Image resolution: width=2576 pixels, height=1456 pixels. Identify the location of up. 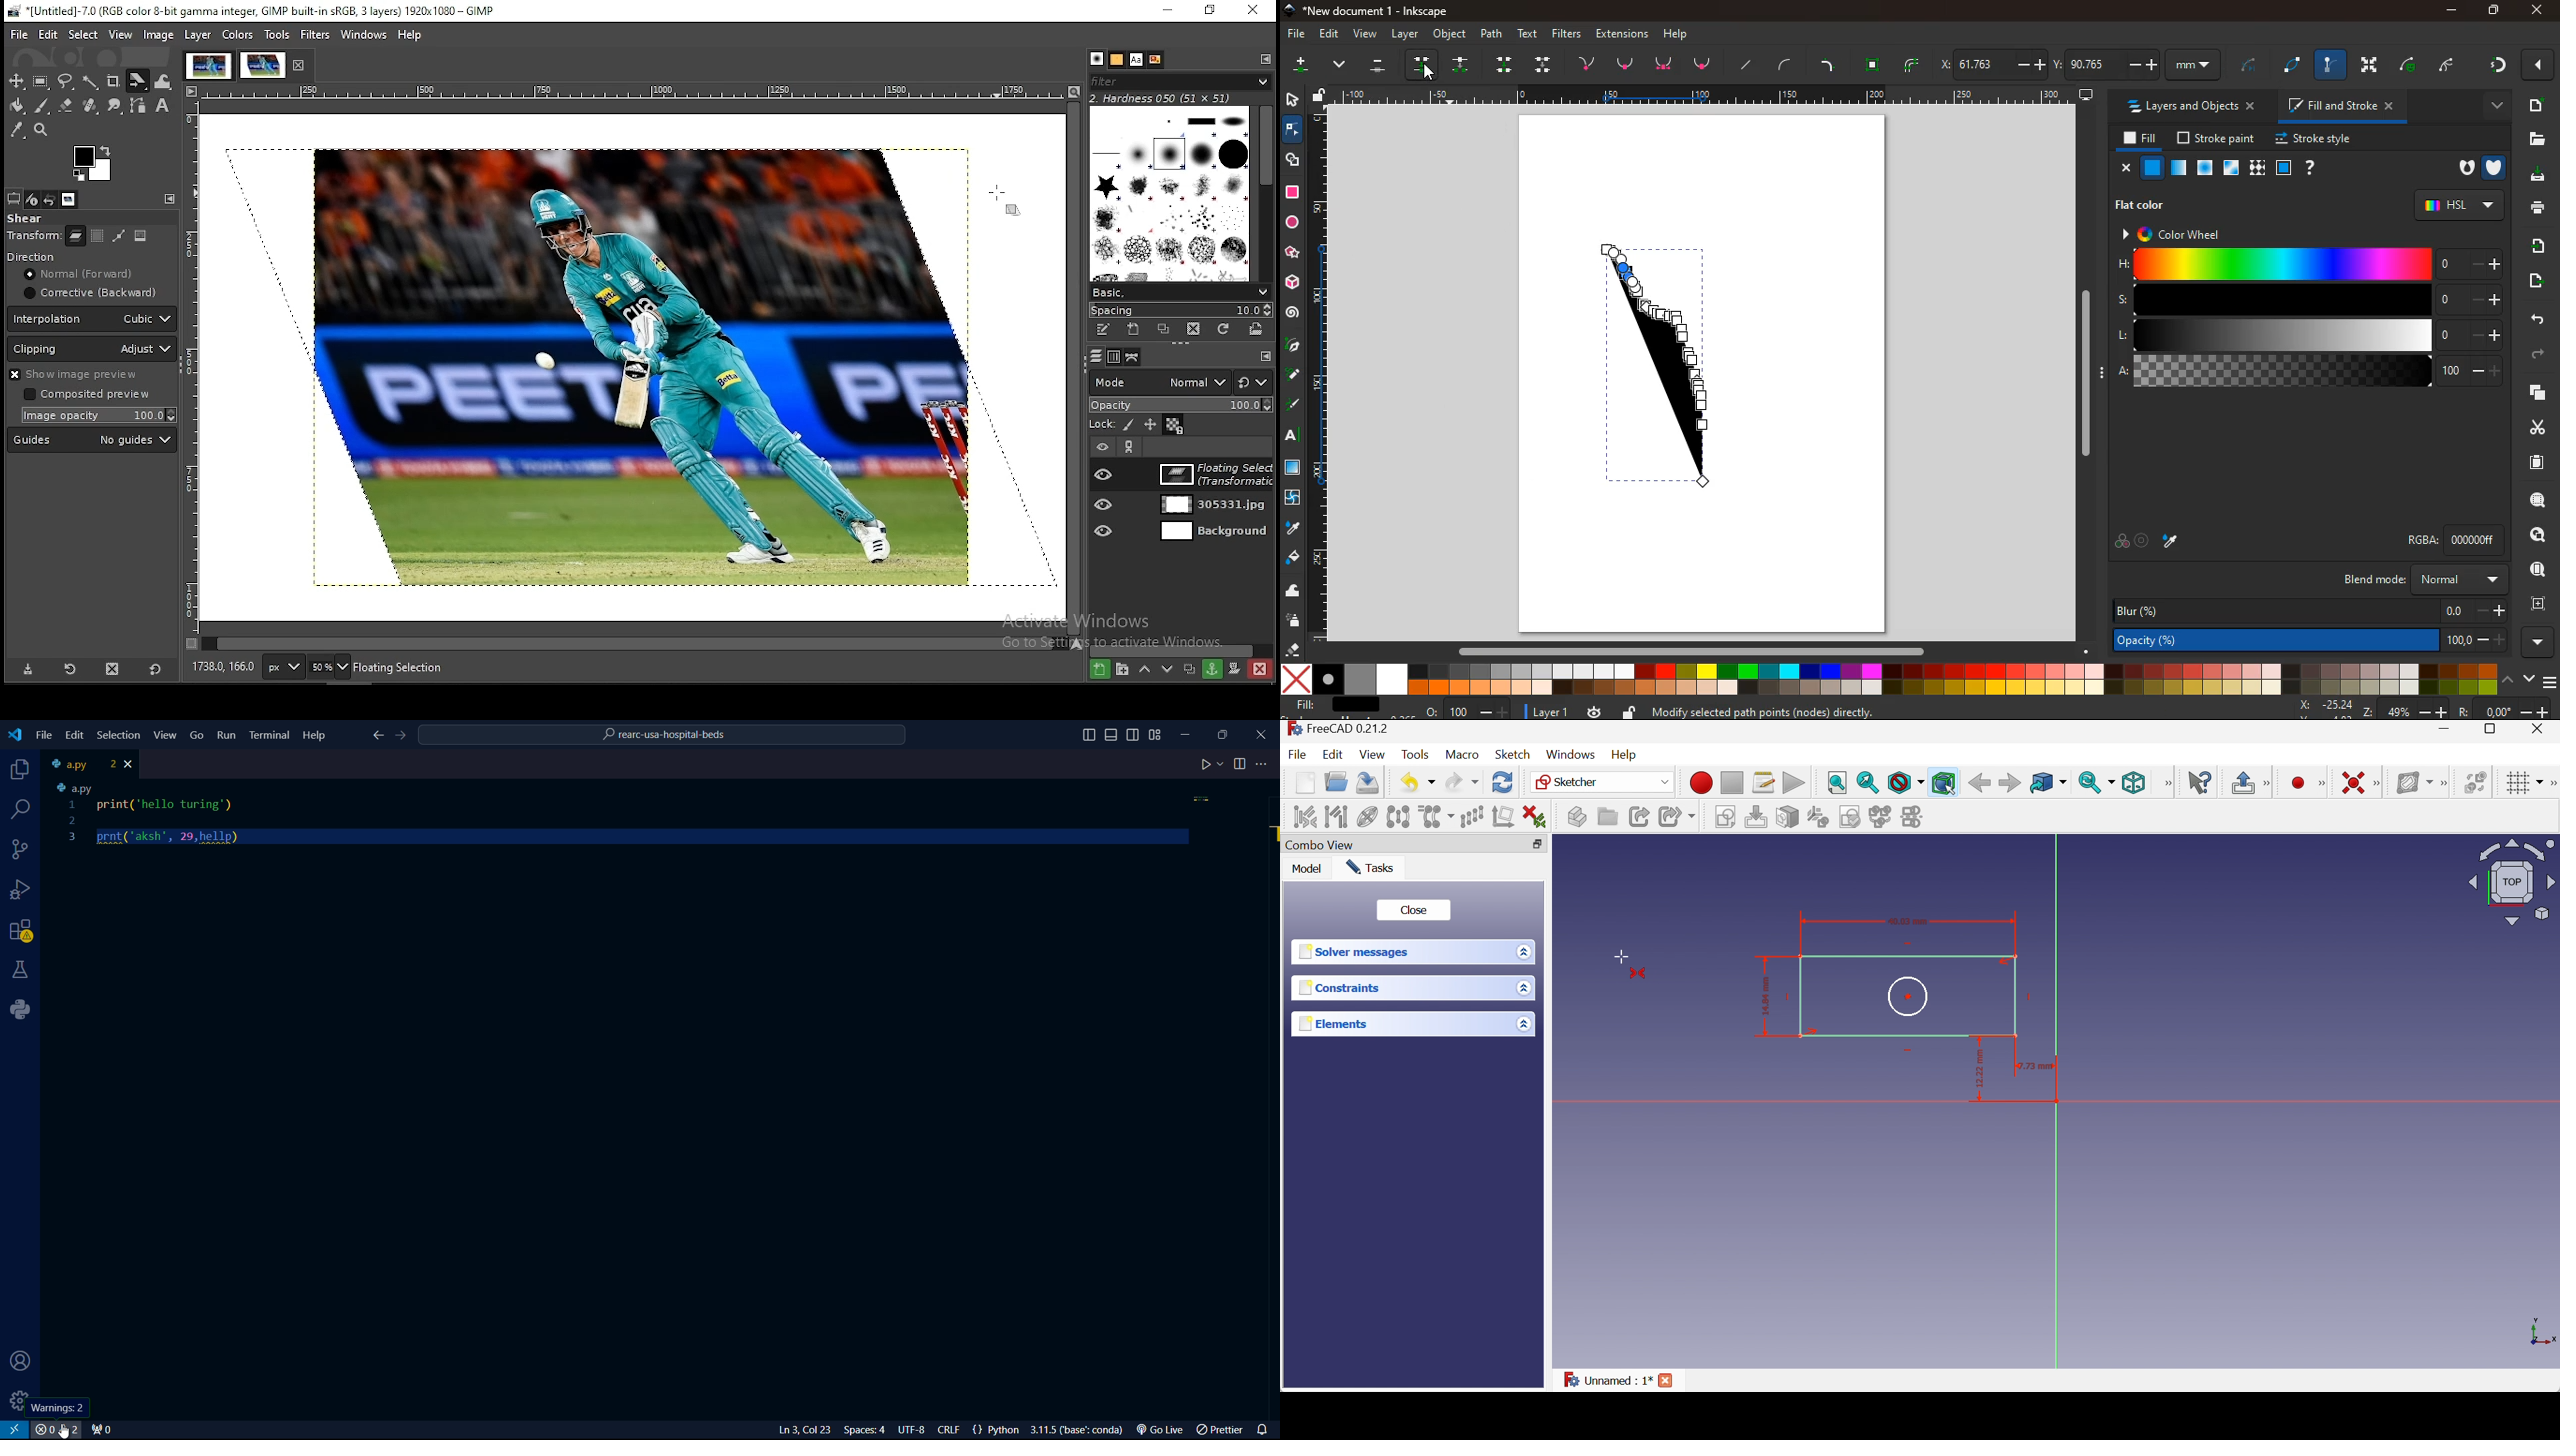
(2508, 679).